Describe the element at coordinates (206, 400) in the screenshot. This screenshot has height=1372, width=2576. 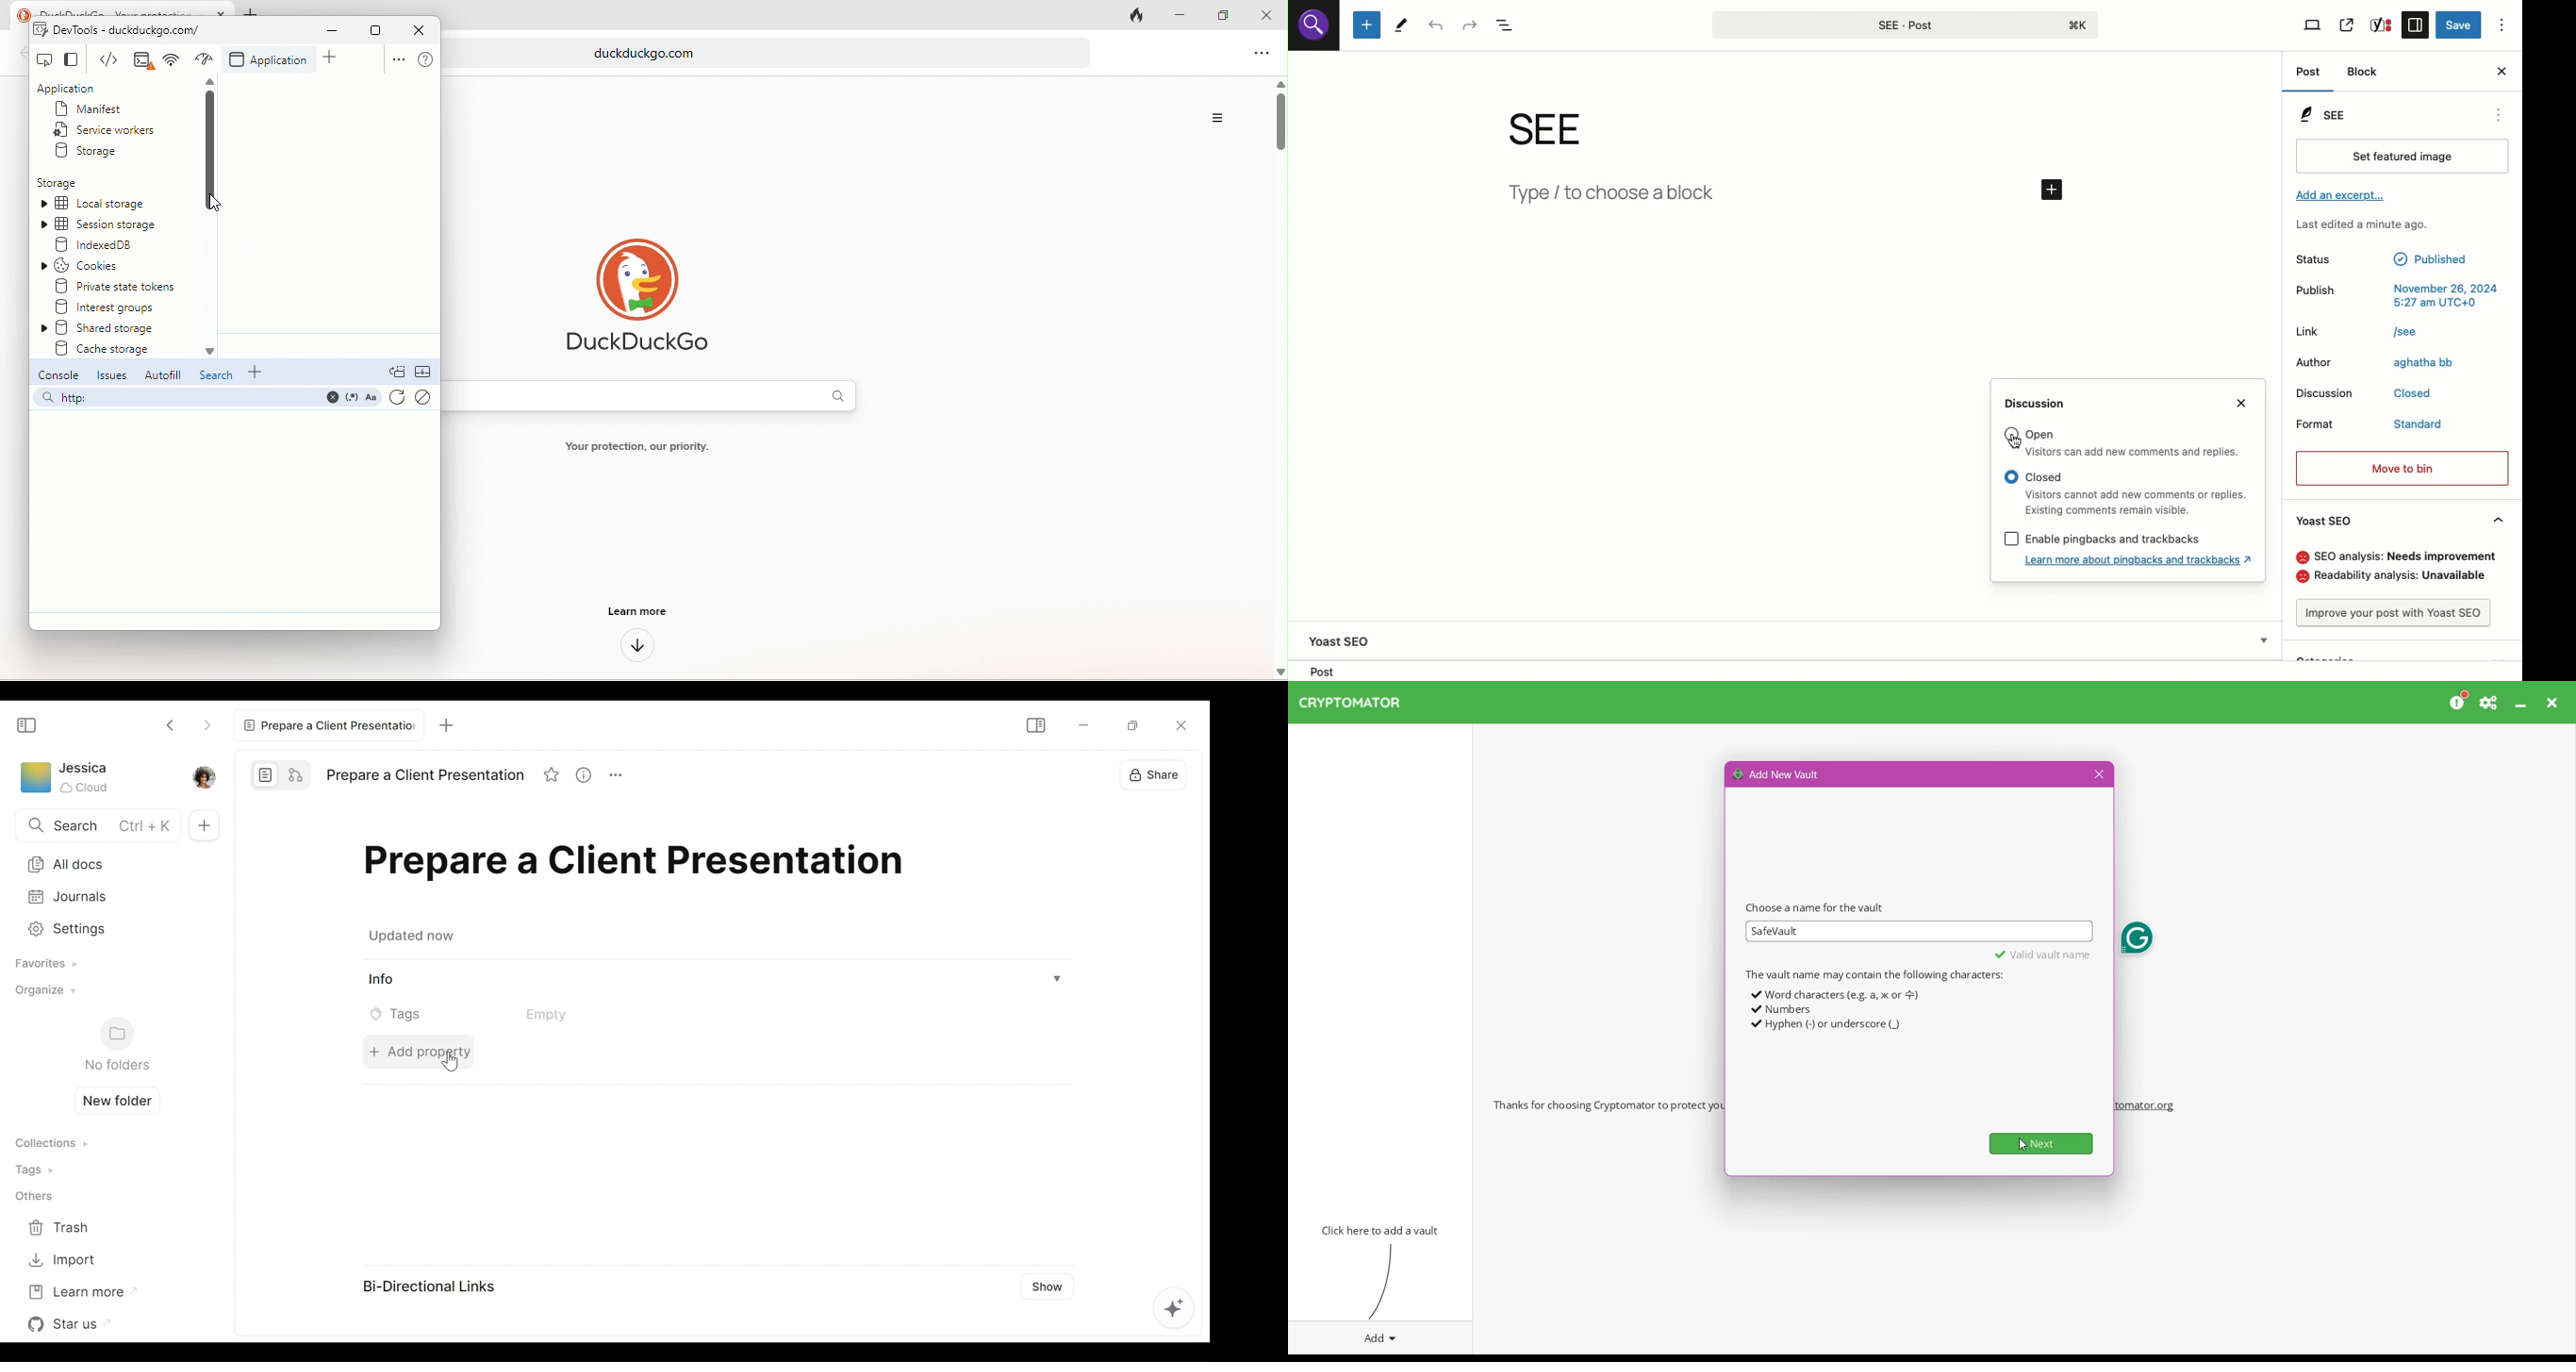
I see `search bar` at that location.